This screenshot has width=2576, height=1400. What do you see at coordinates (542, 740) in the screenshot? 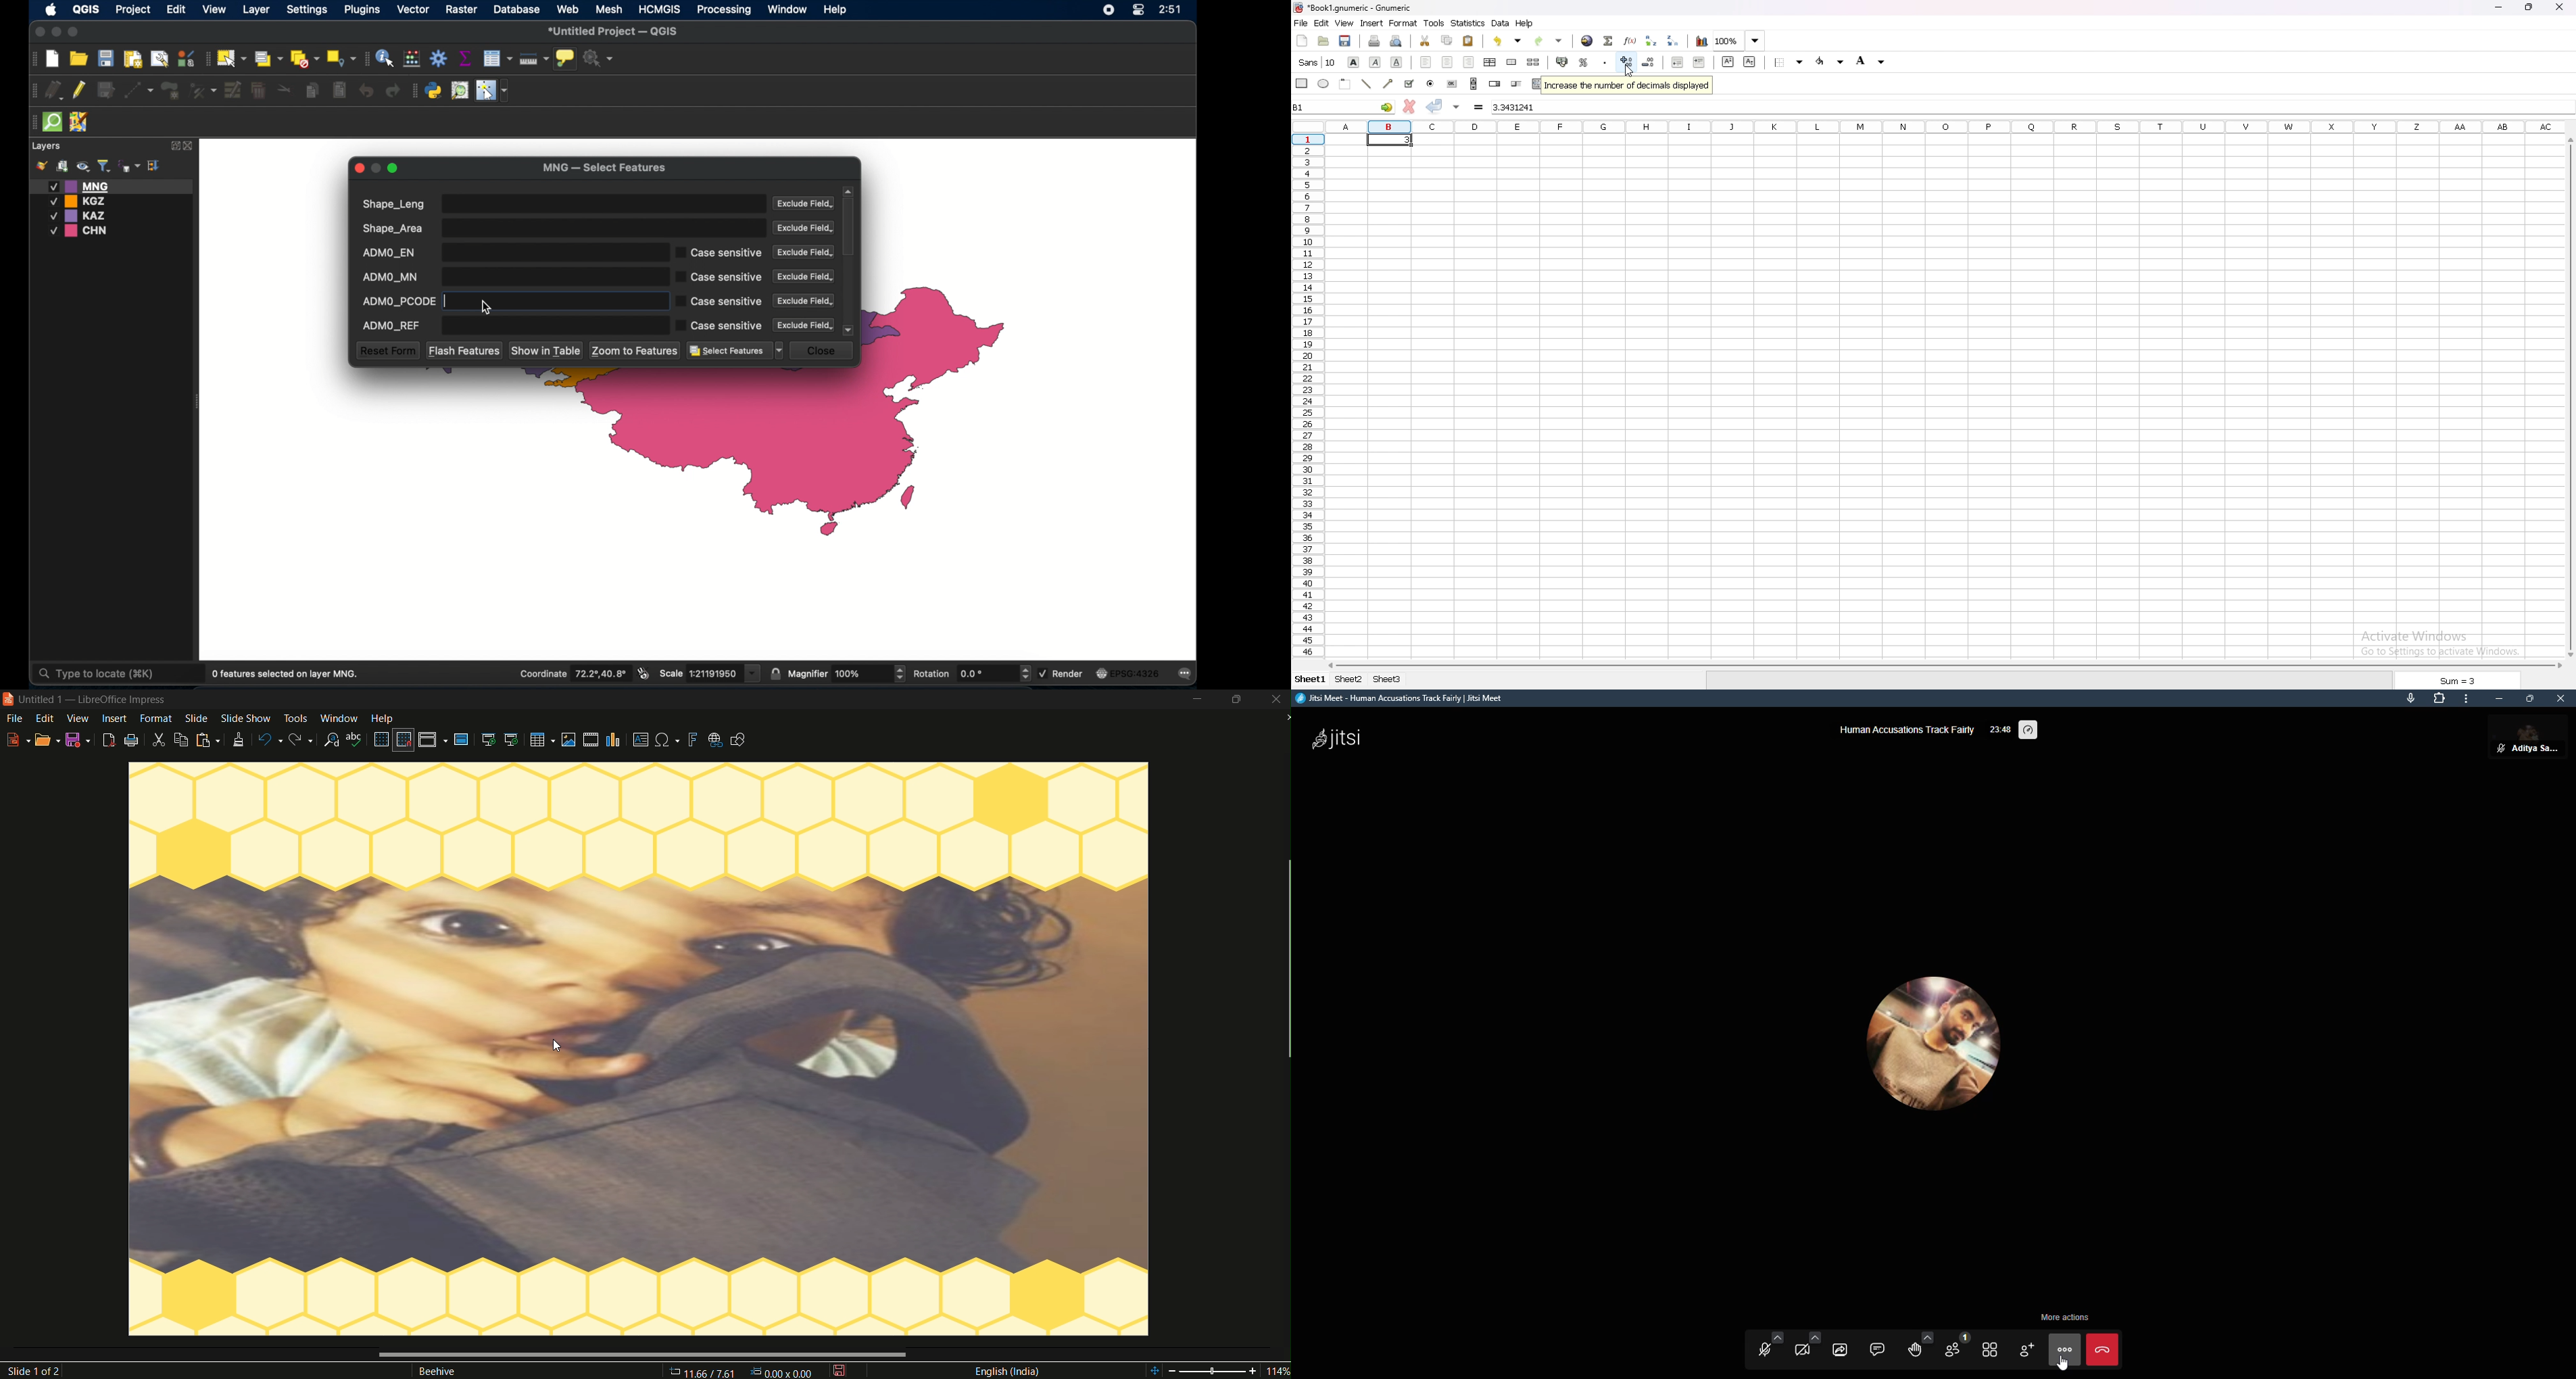
I see `table` at bounding box center [542, 740].